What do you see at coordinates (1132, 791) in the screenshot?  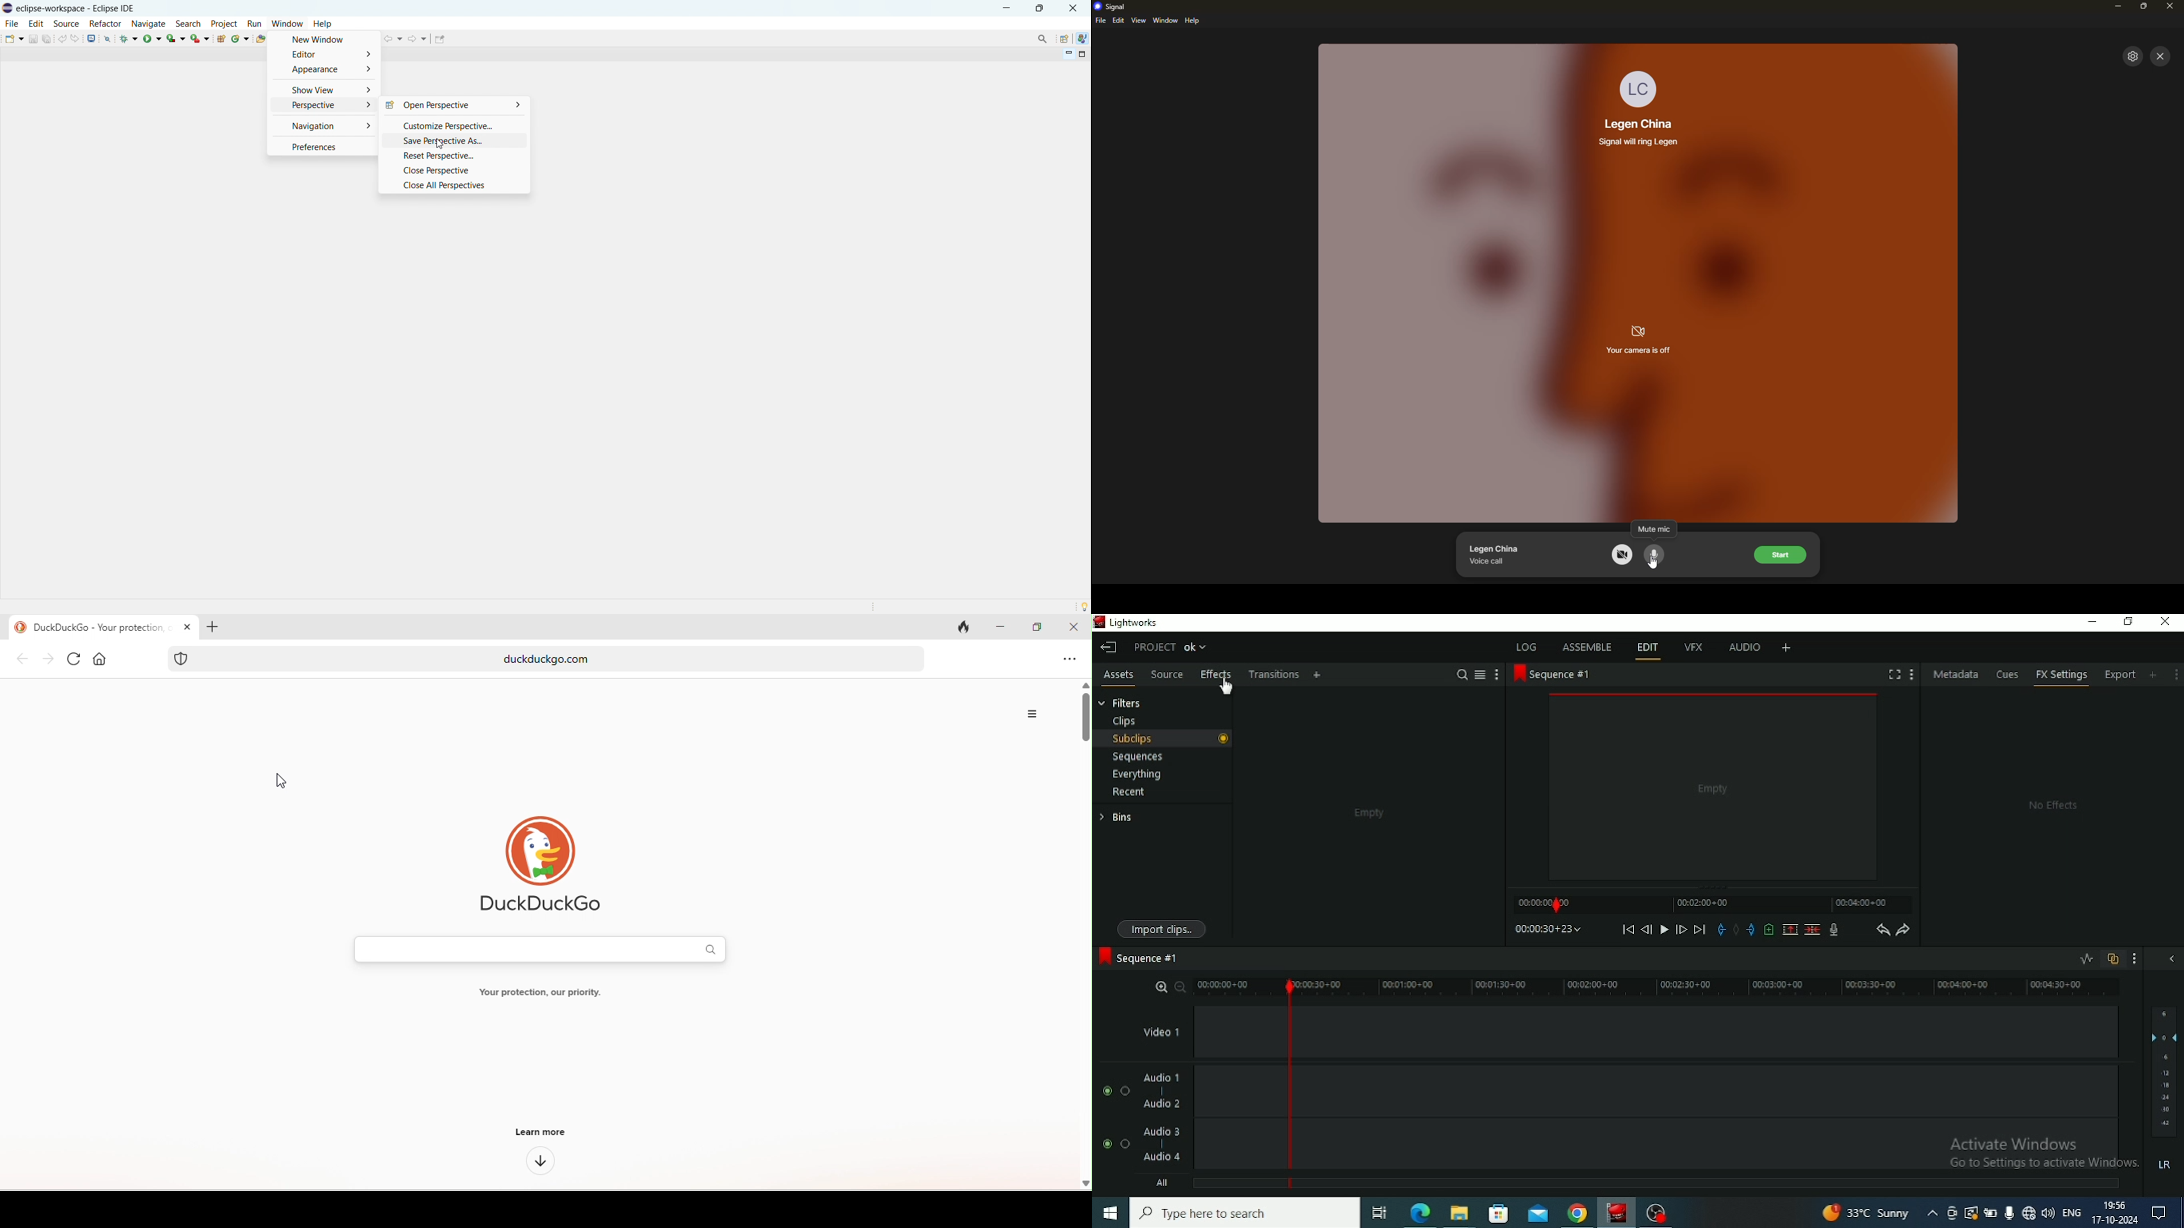 I see `Recent` at bounding box center [1132, 791].